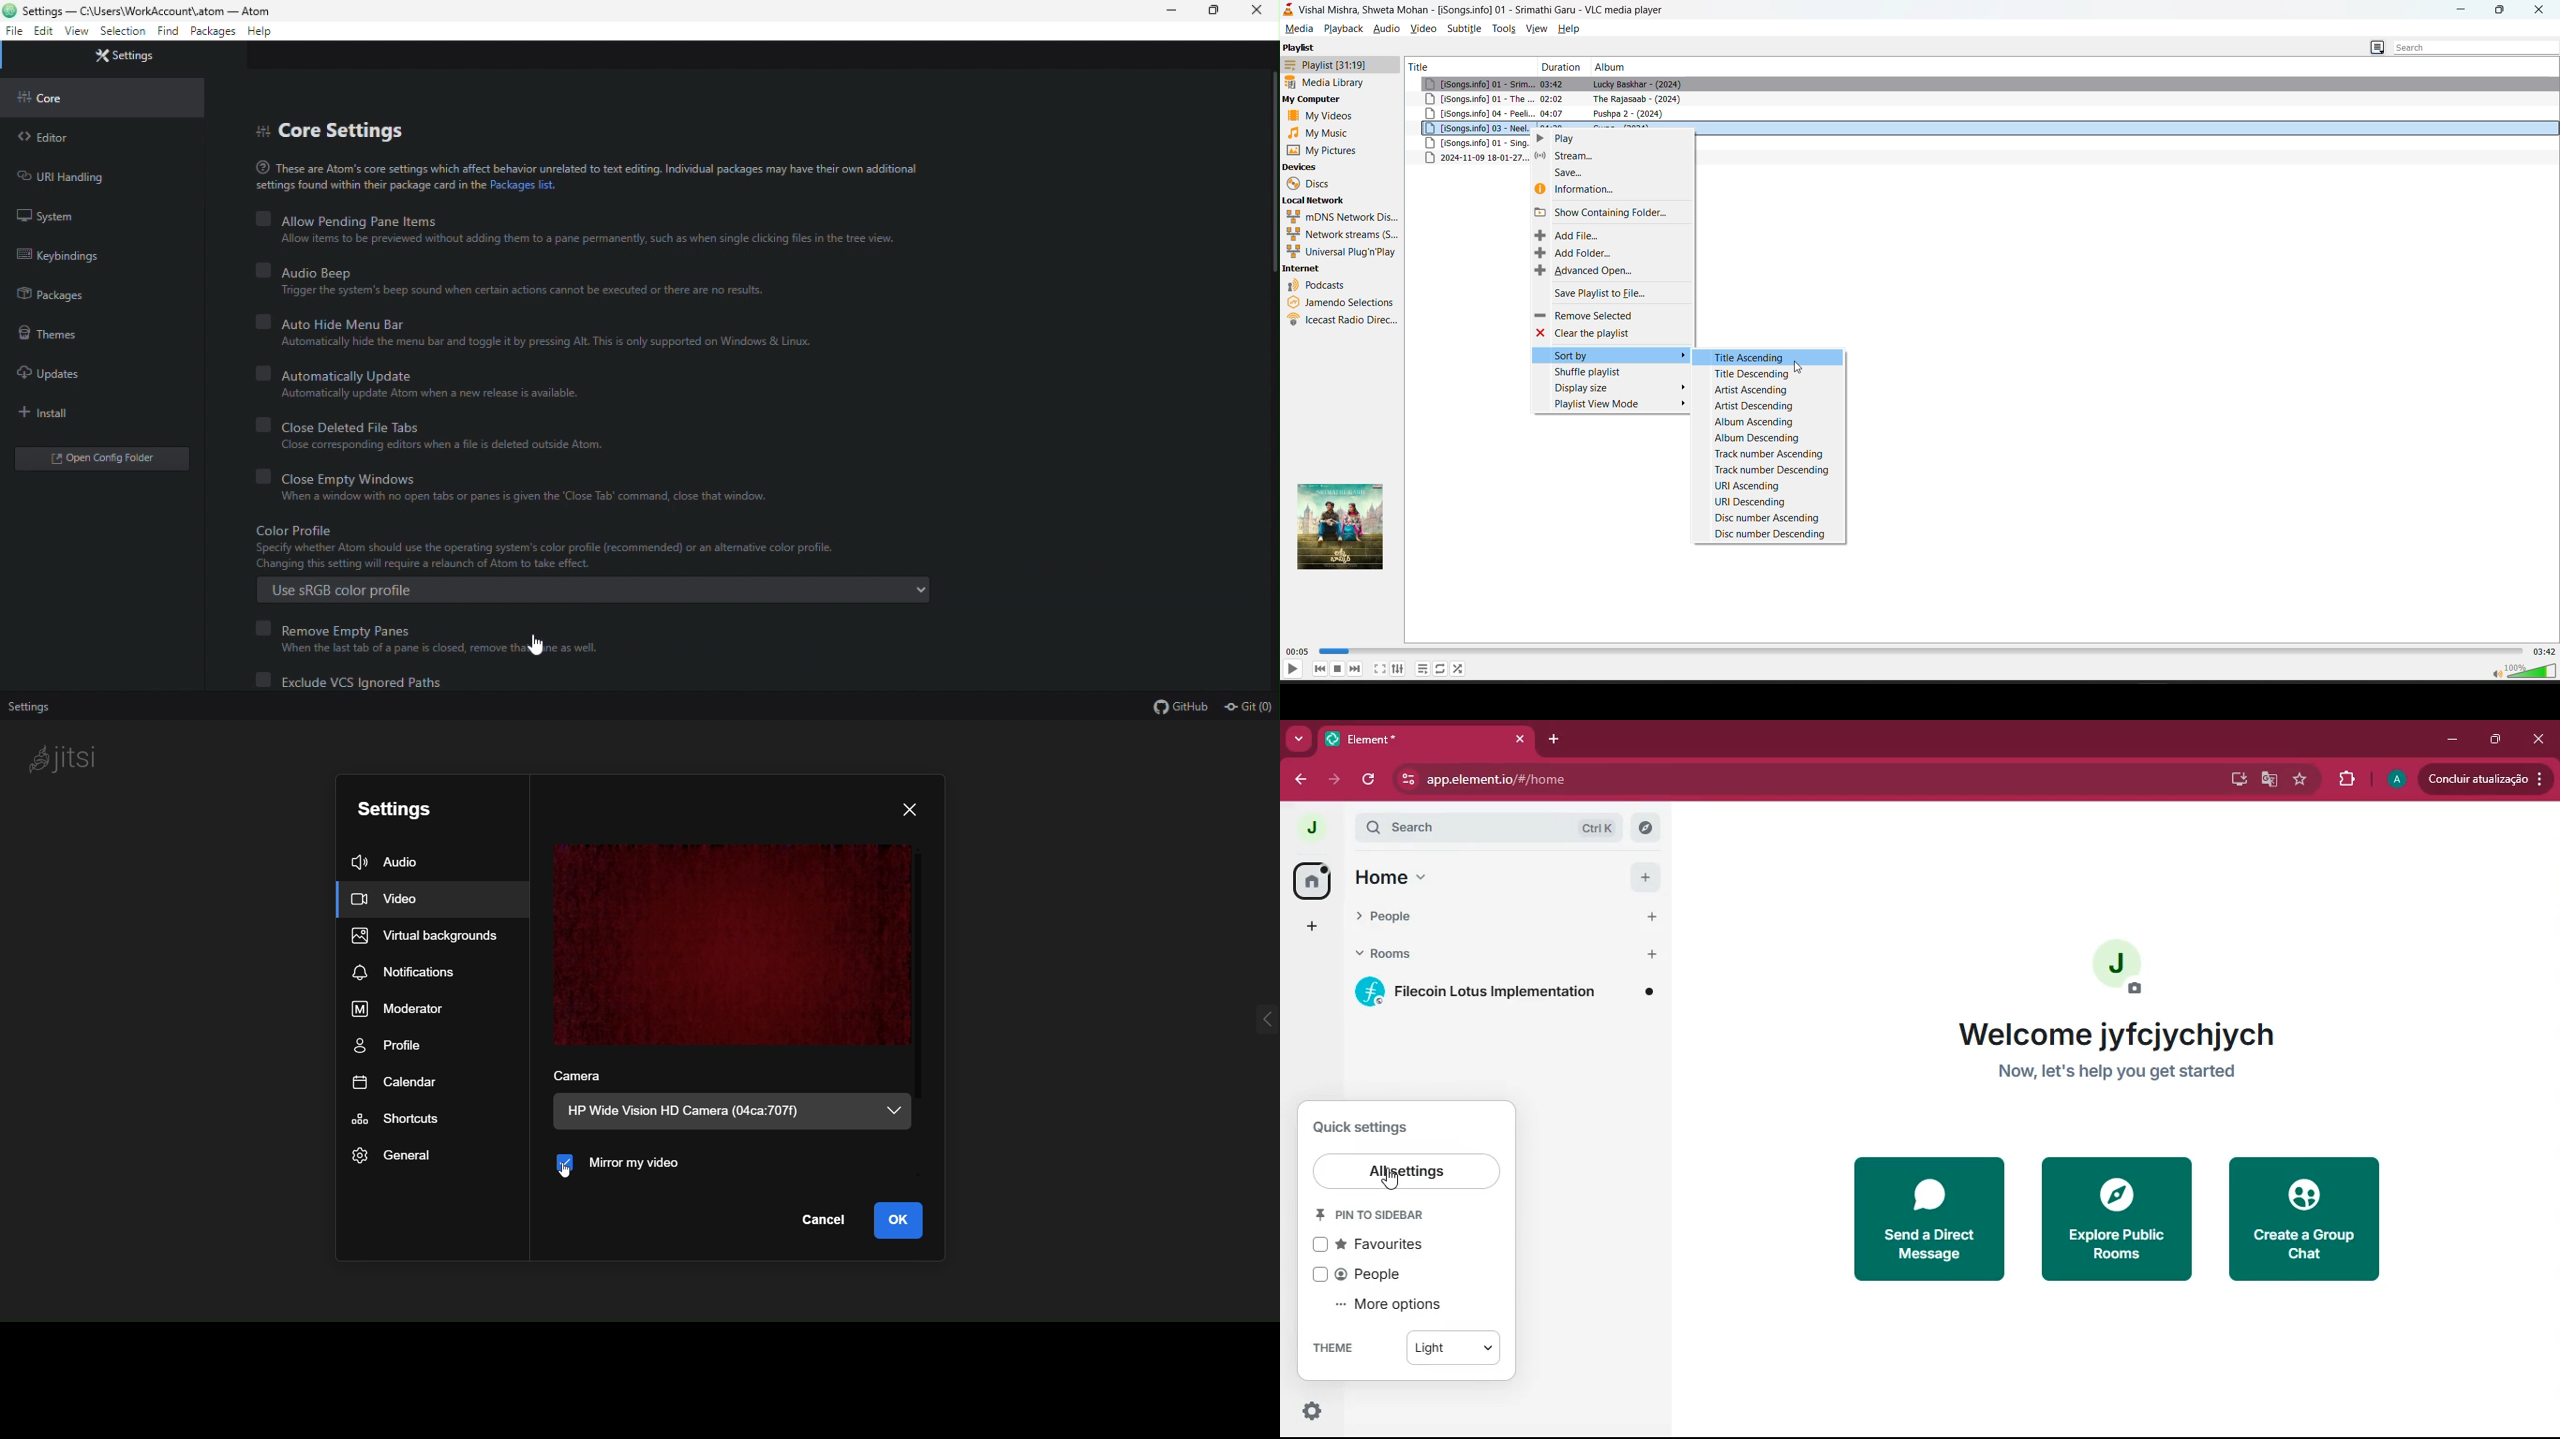 Image resolution: width=2576 pixels, height=1456 pixels. What do you see at coordinates (1370, 1246) in the screenshot?
I see `favourites` at bounding box center [1370, 1246].